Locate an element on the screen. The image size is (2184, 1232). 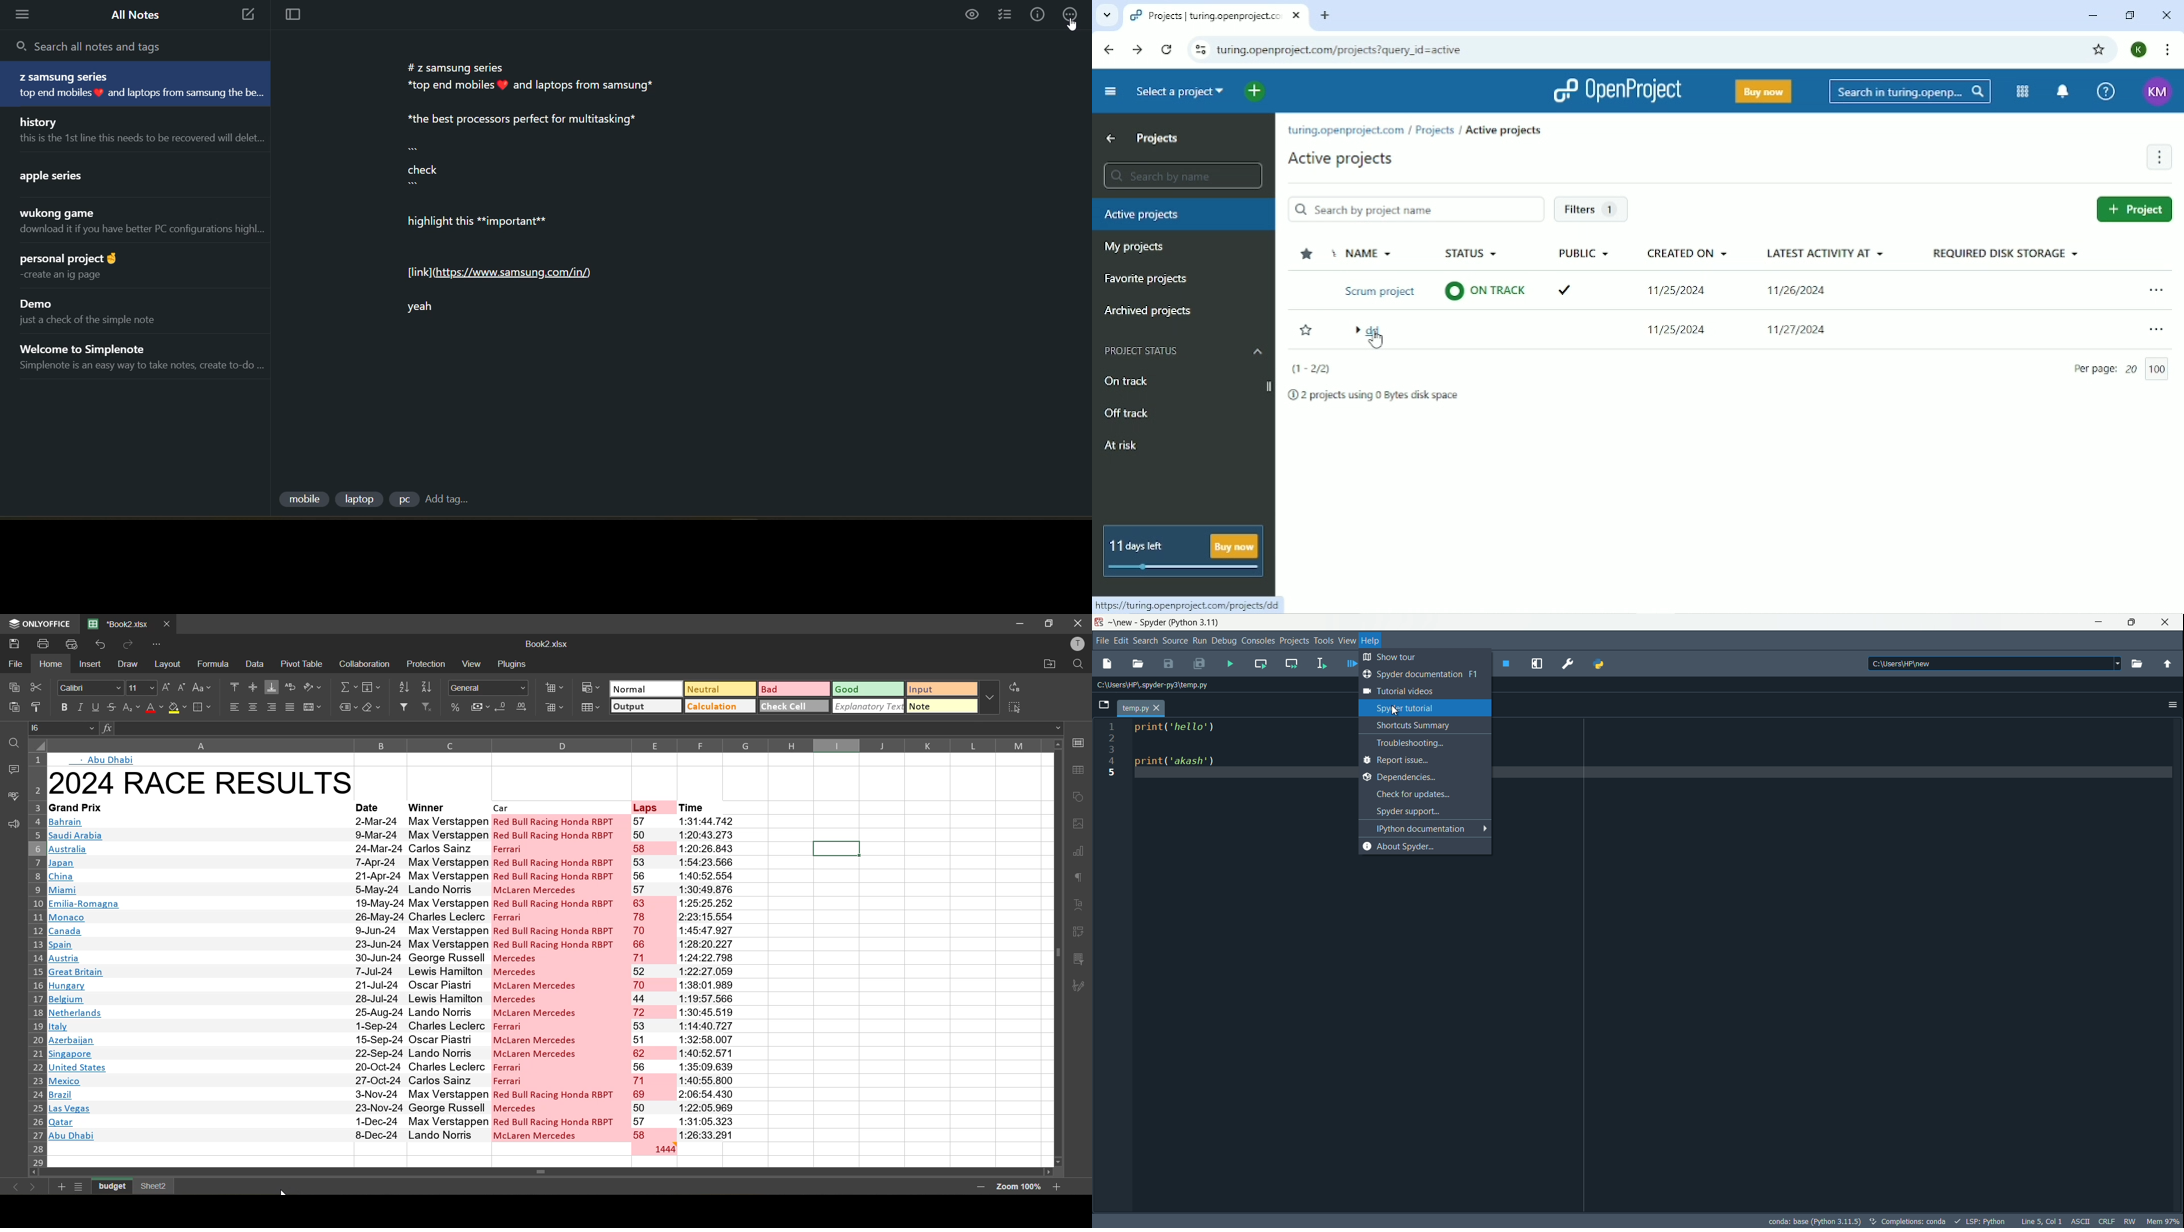
underline is located at coordinates (93, 708).